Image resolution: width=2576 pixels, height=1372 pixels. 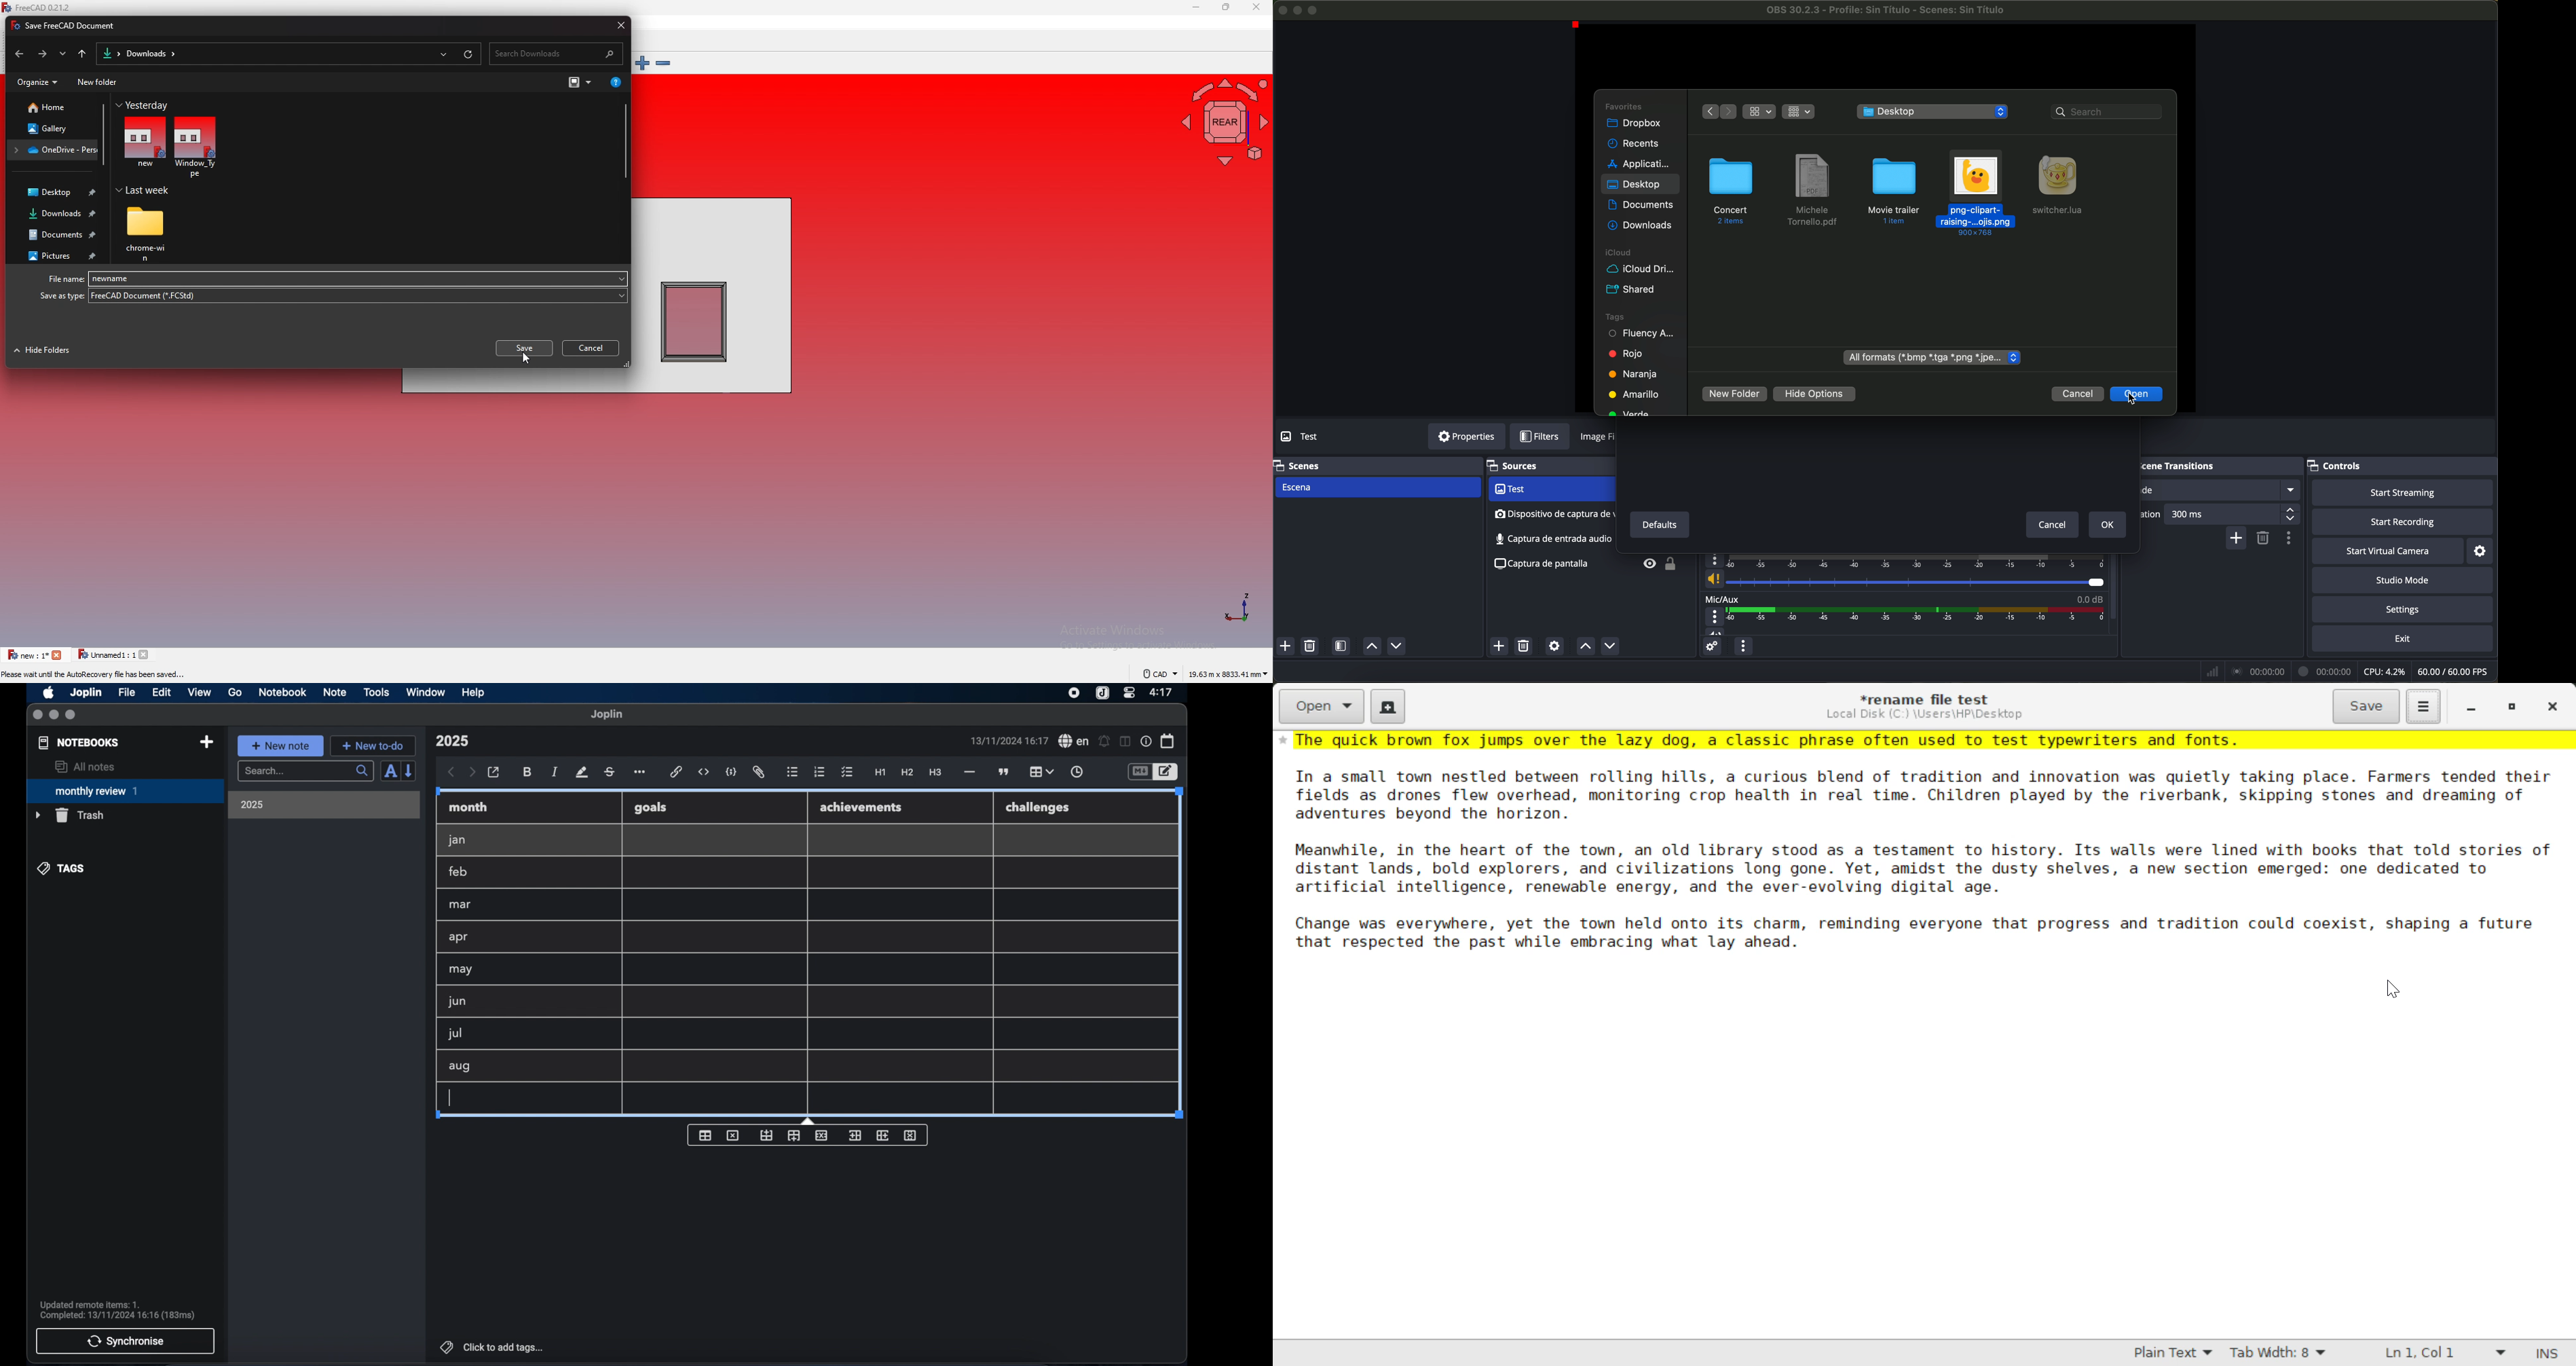 What do you see at coordinates (305, 772) in the screenshot?
I see `search bar` at bounding box center [305, 772].